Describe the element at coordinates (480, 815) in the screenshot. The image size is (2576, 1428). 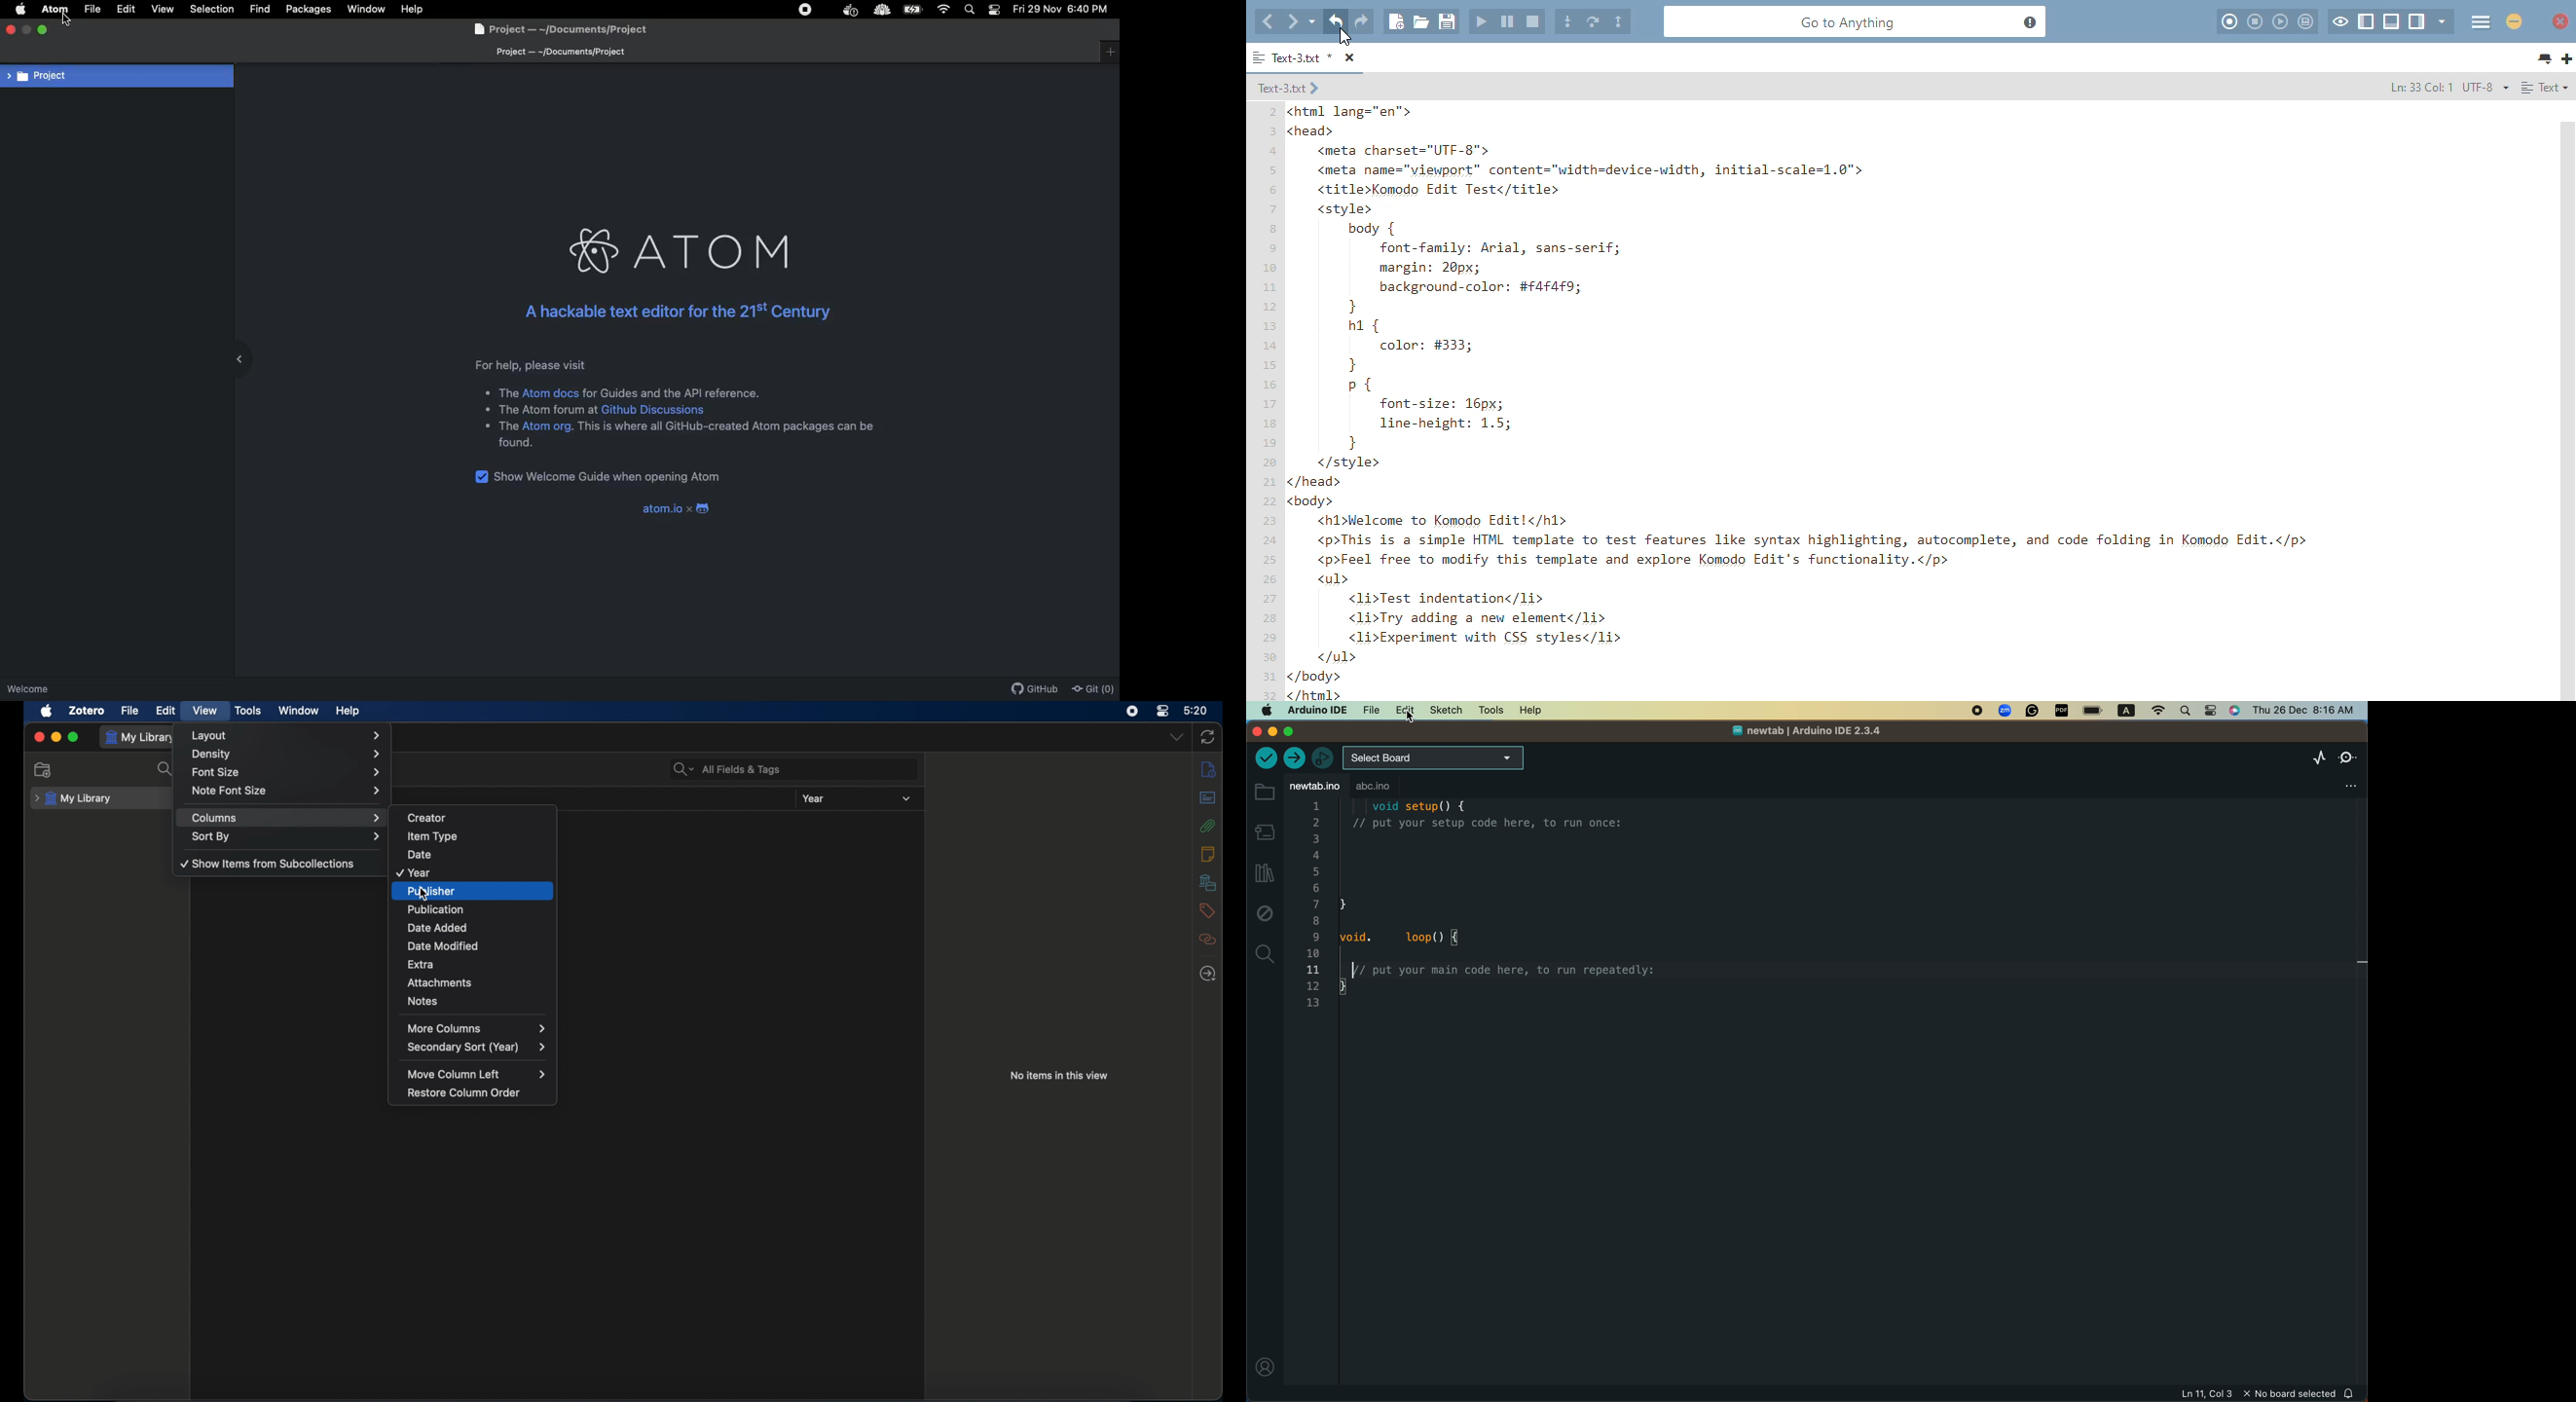
I see `creator` at that location.